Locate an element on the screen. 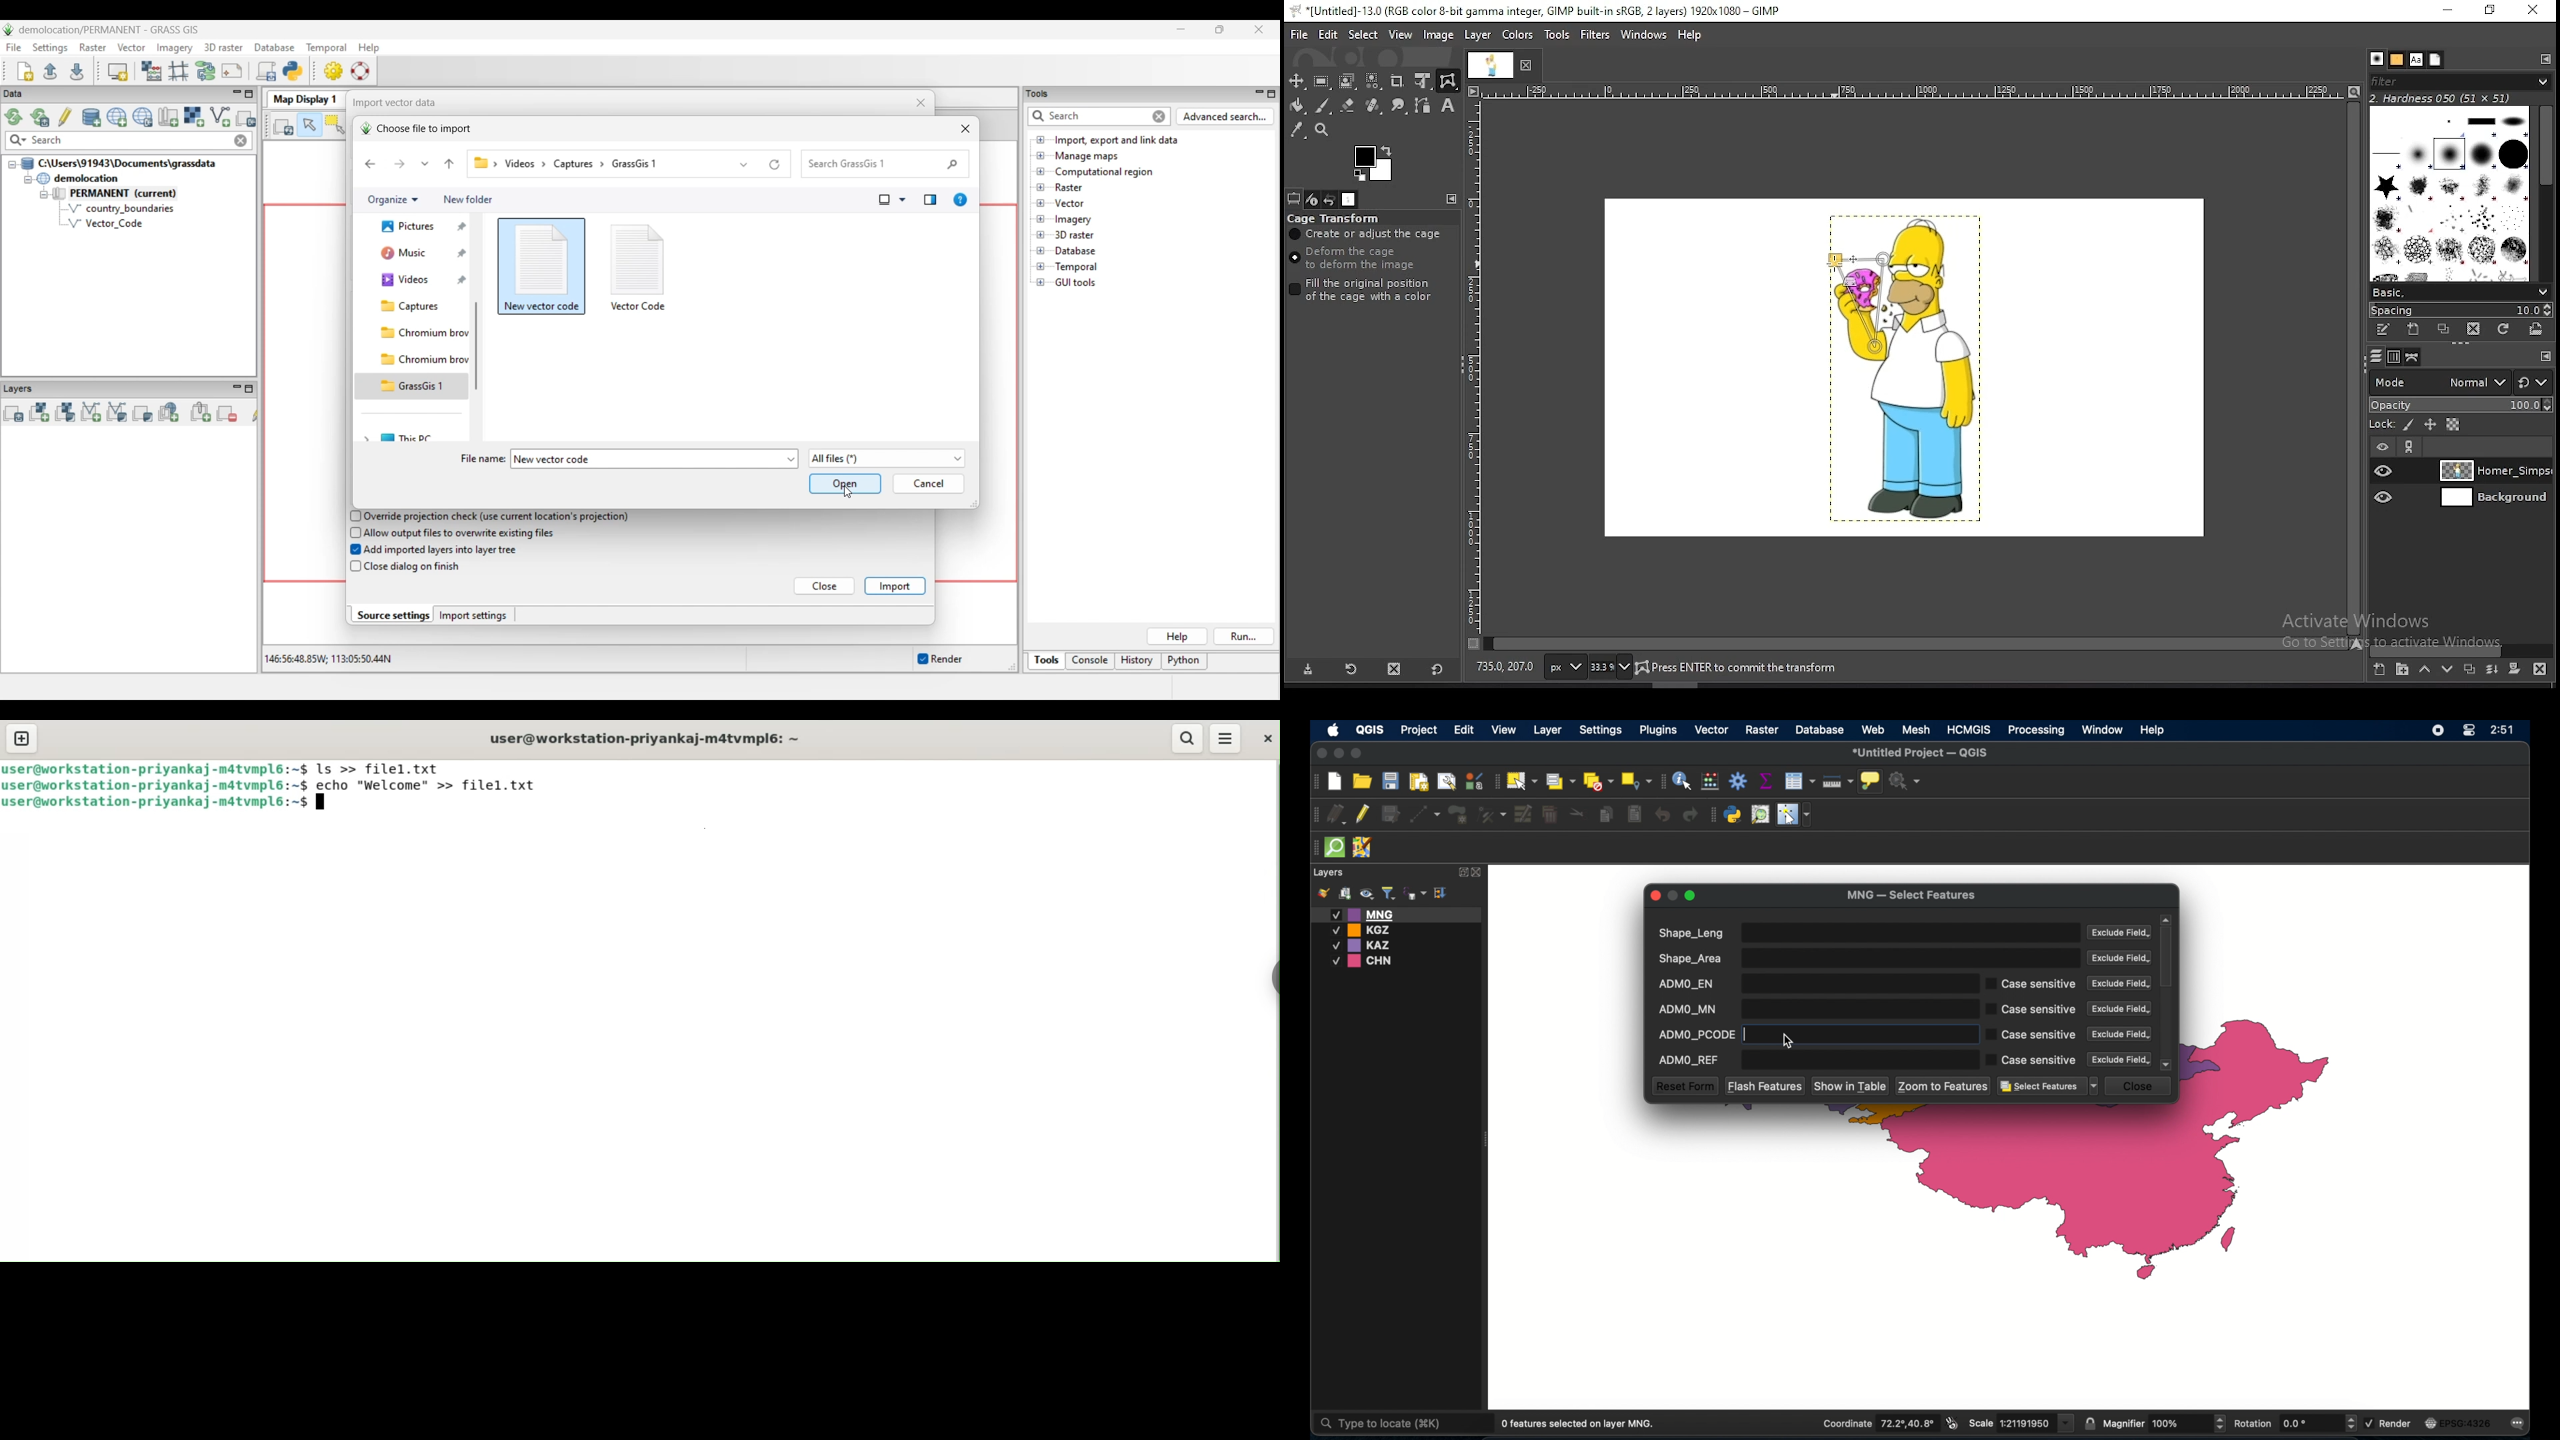  ADMO_MN is located at coordinates (1813, 1009).